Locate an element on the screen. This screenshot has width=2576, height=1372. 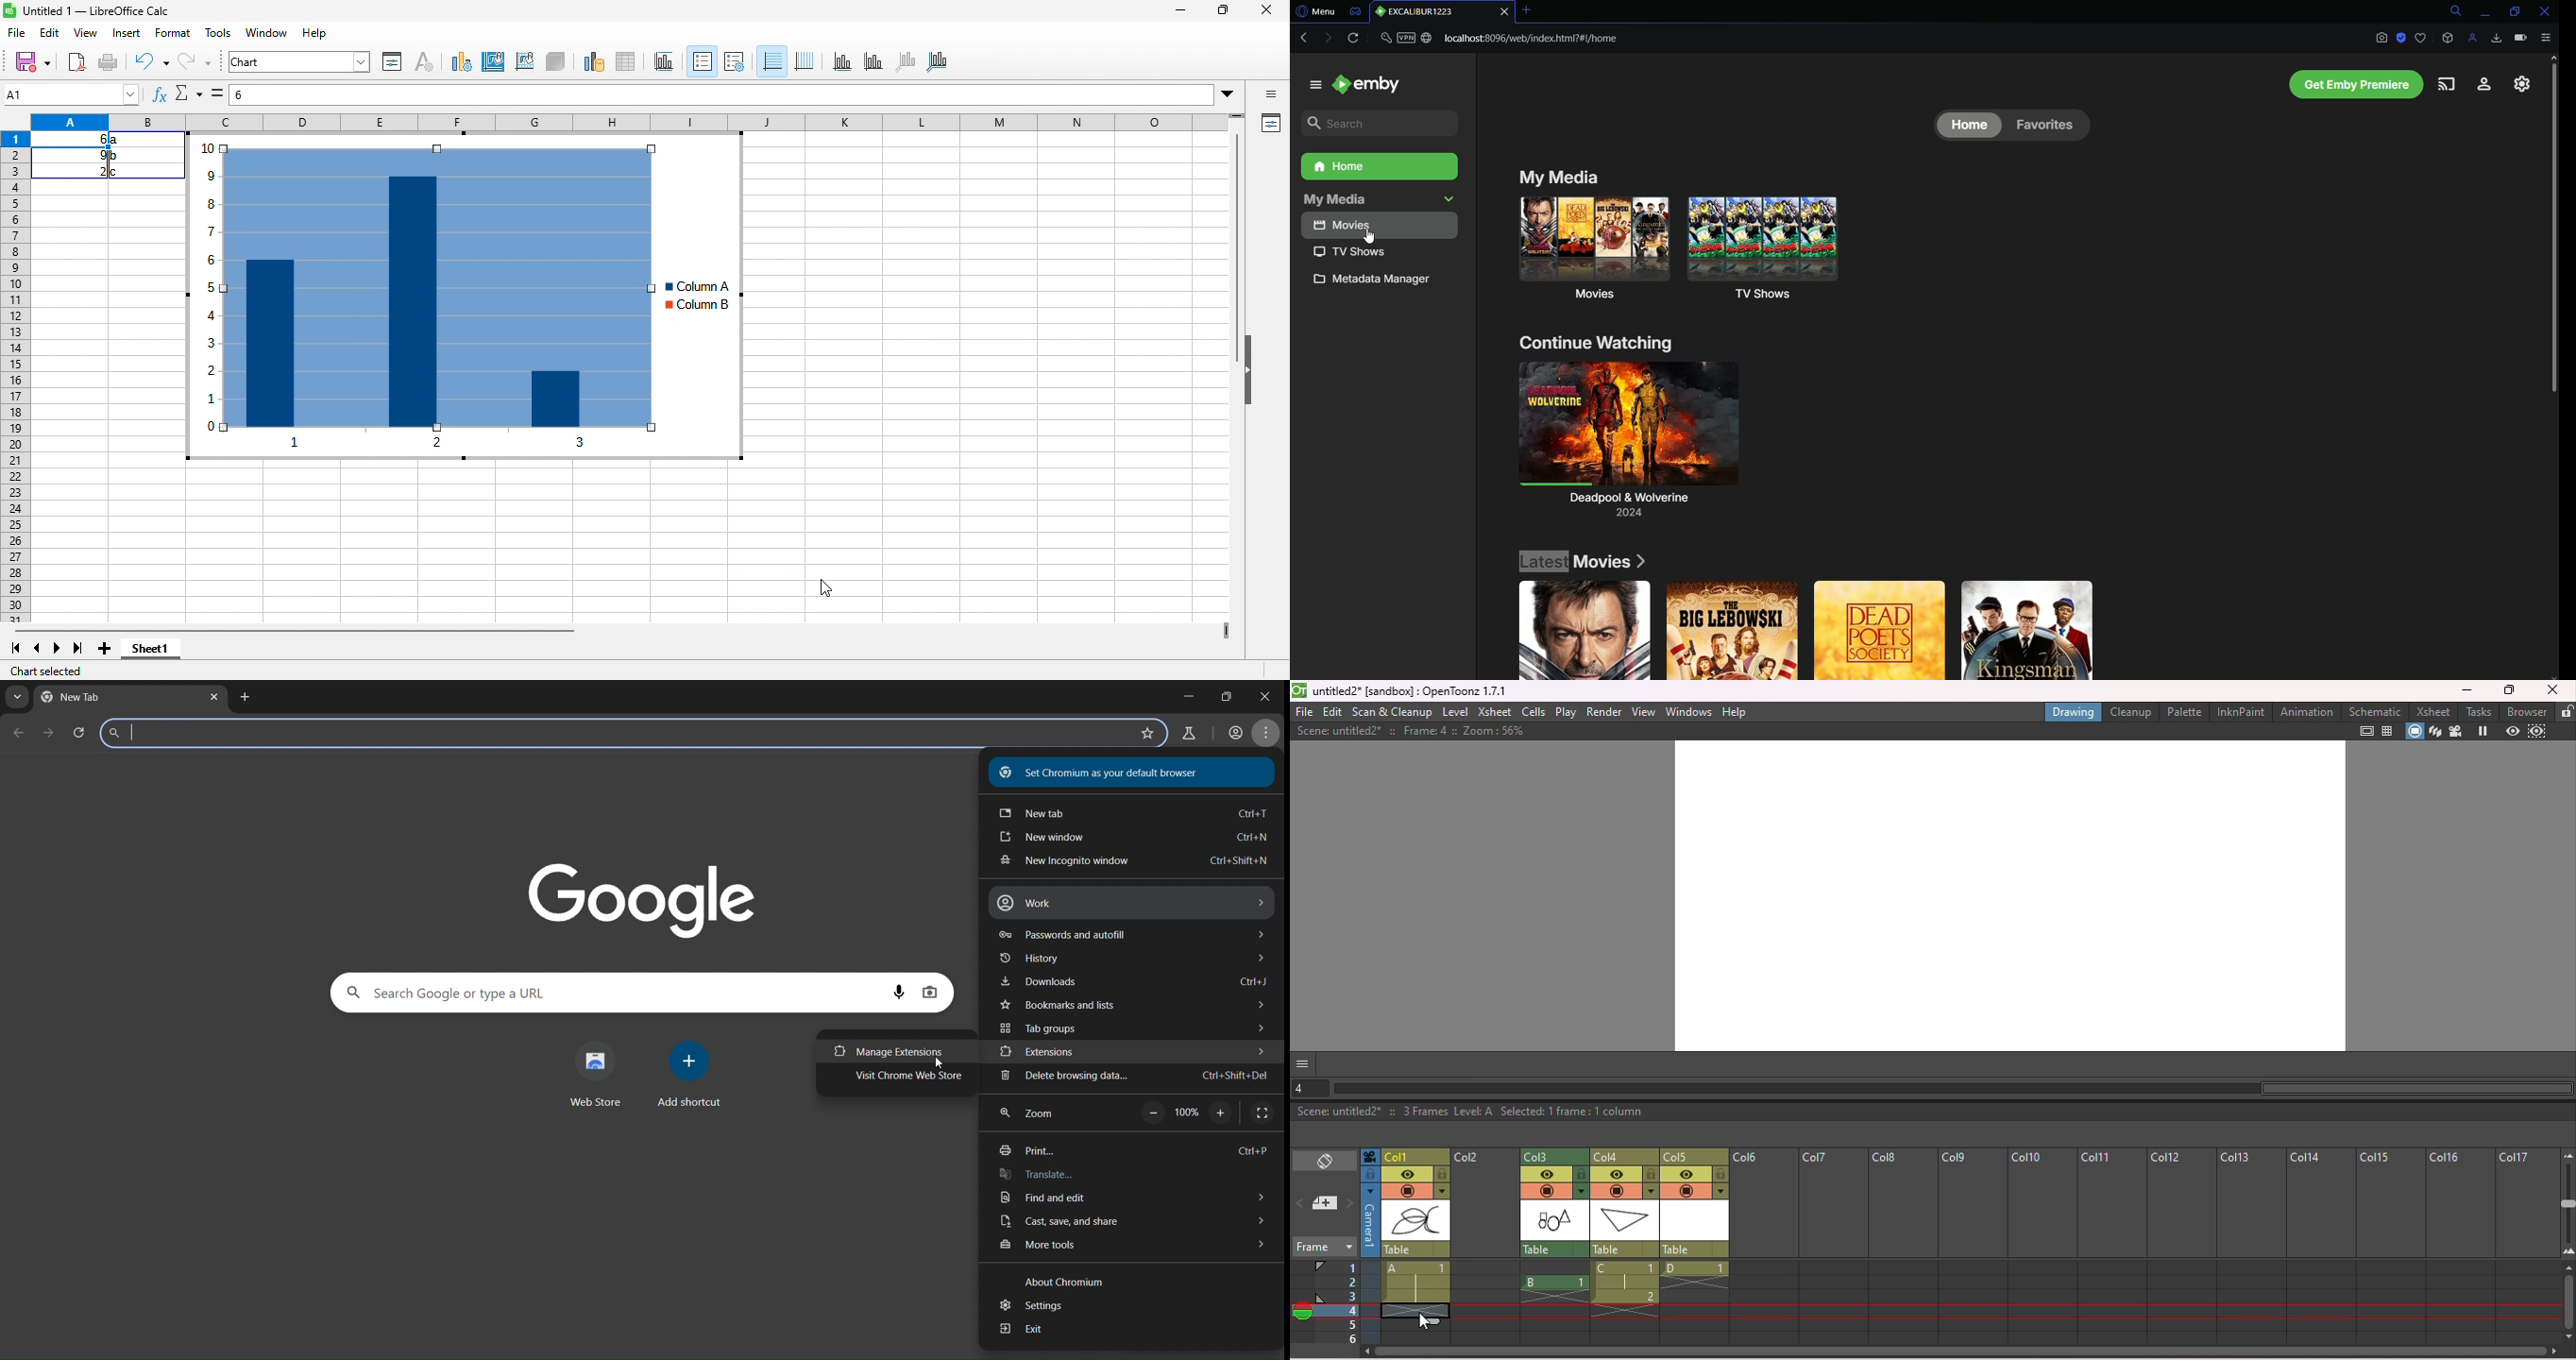
menu is located at coordinates (1266, 732).